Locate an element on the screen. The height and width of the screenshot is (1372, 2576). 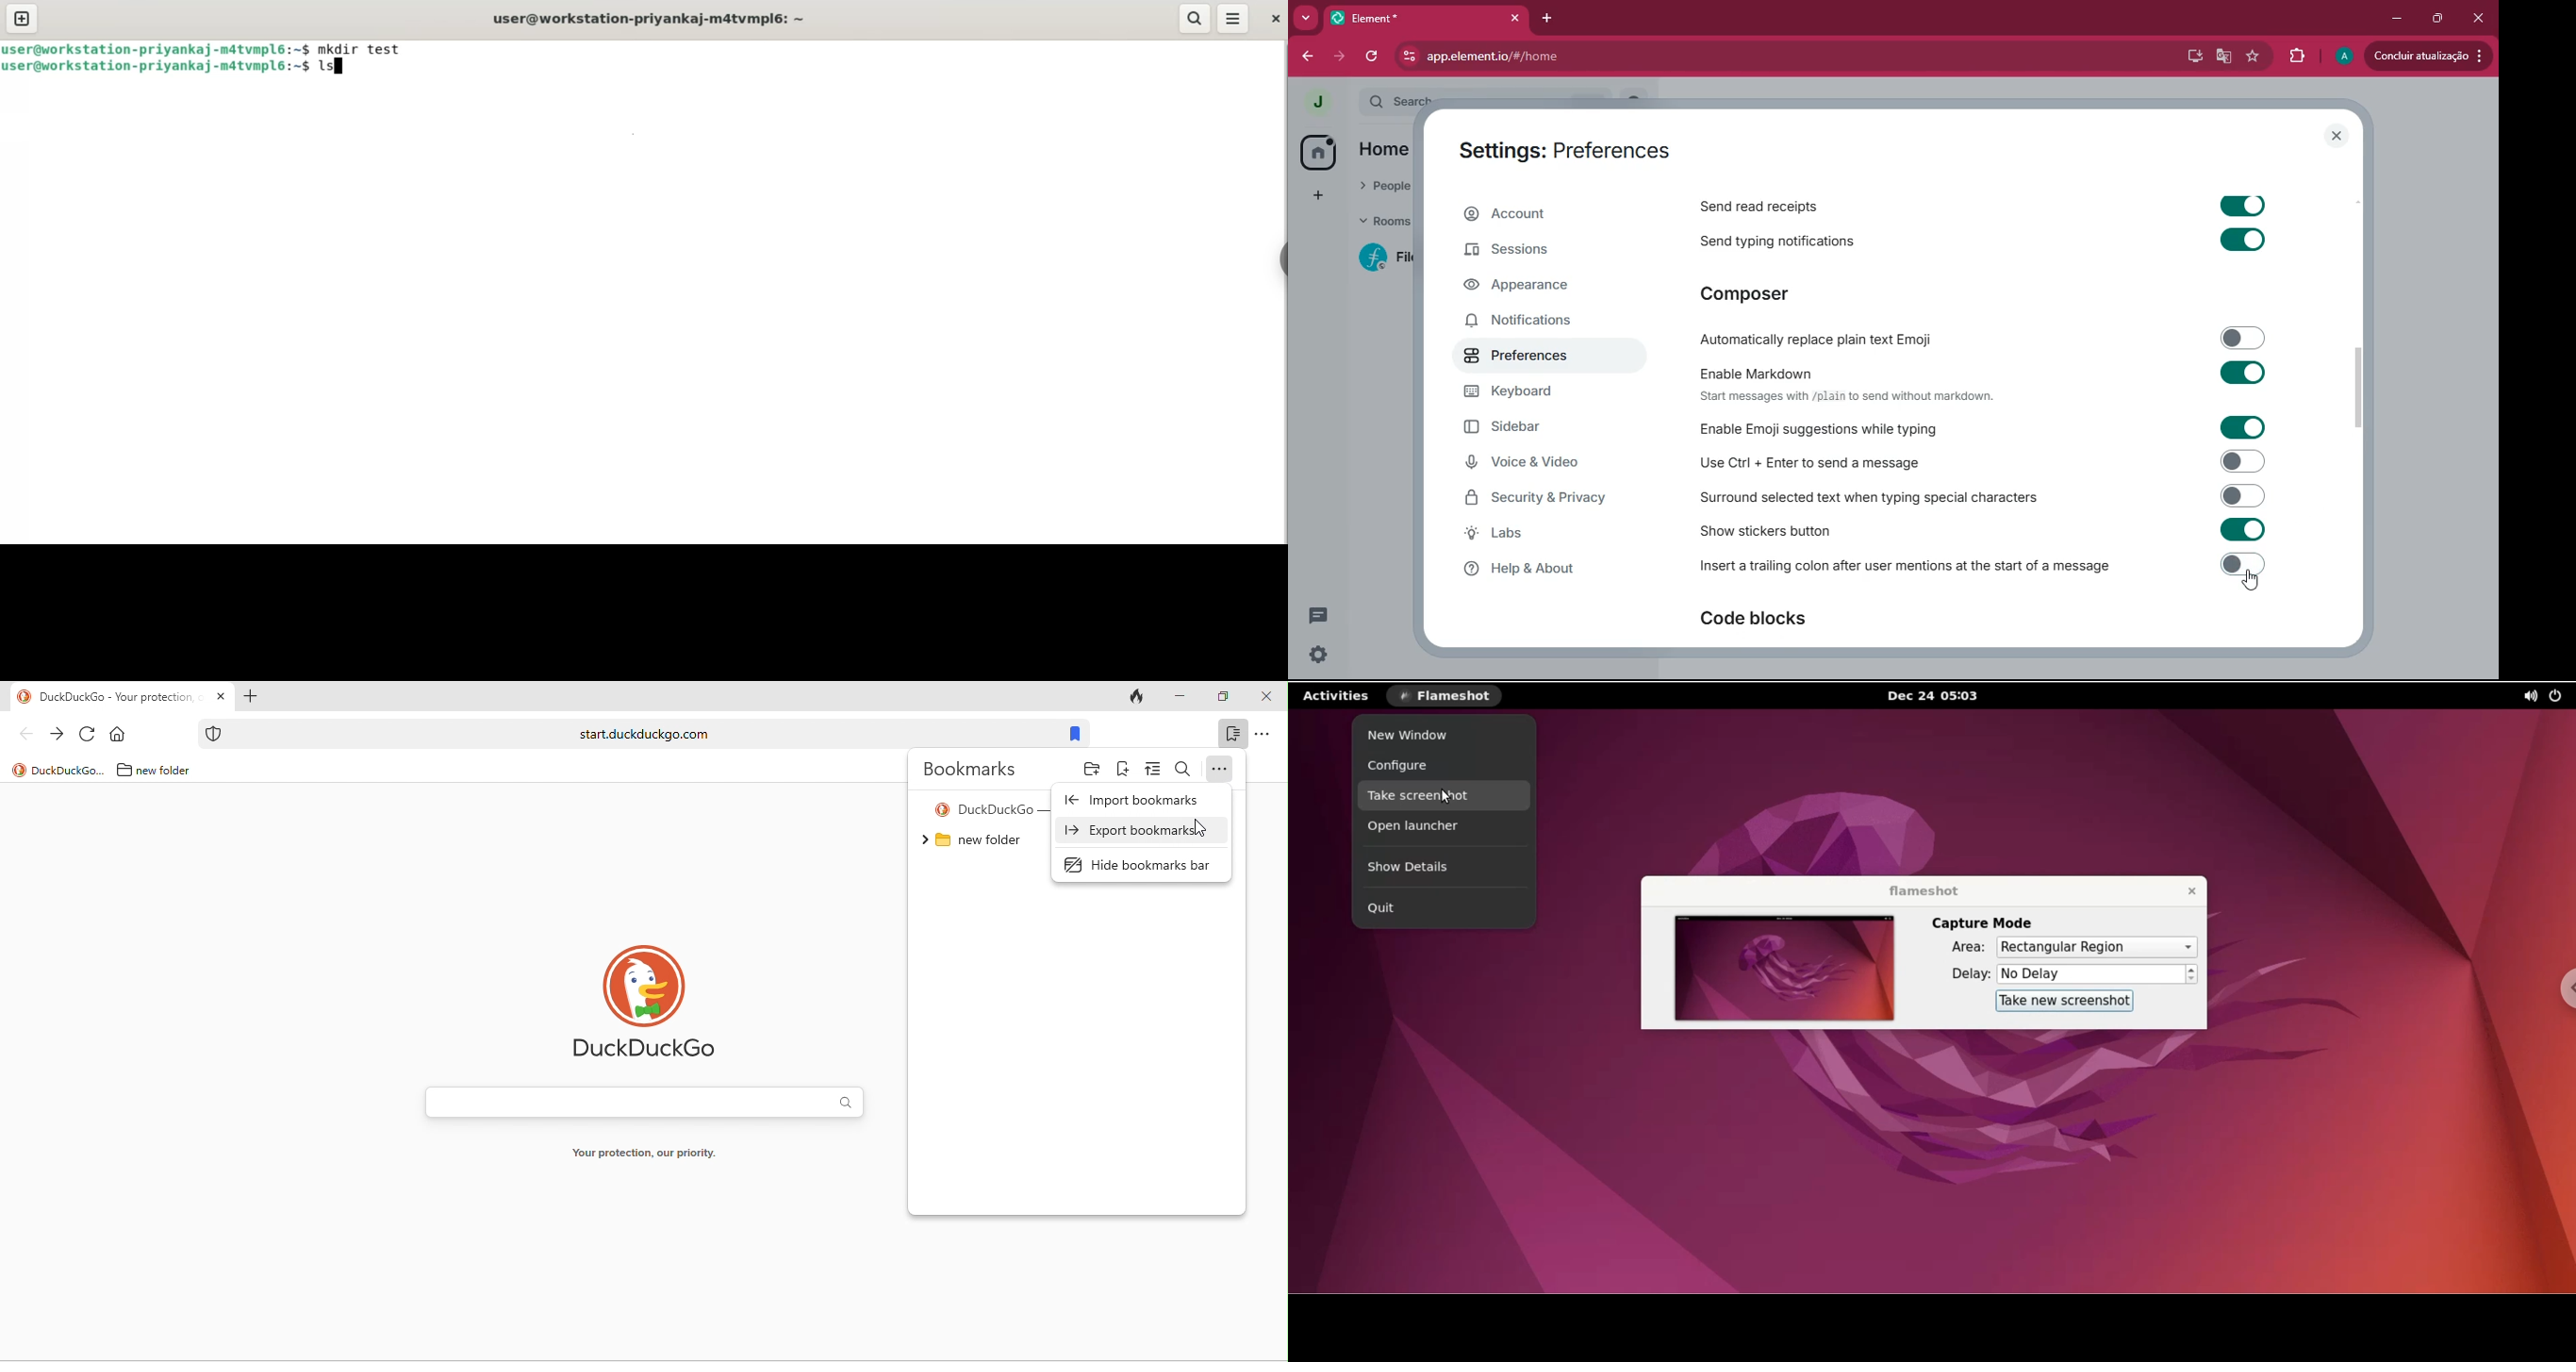
quick settings is located at coordinates (1319, 654).